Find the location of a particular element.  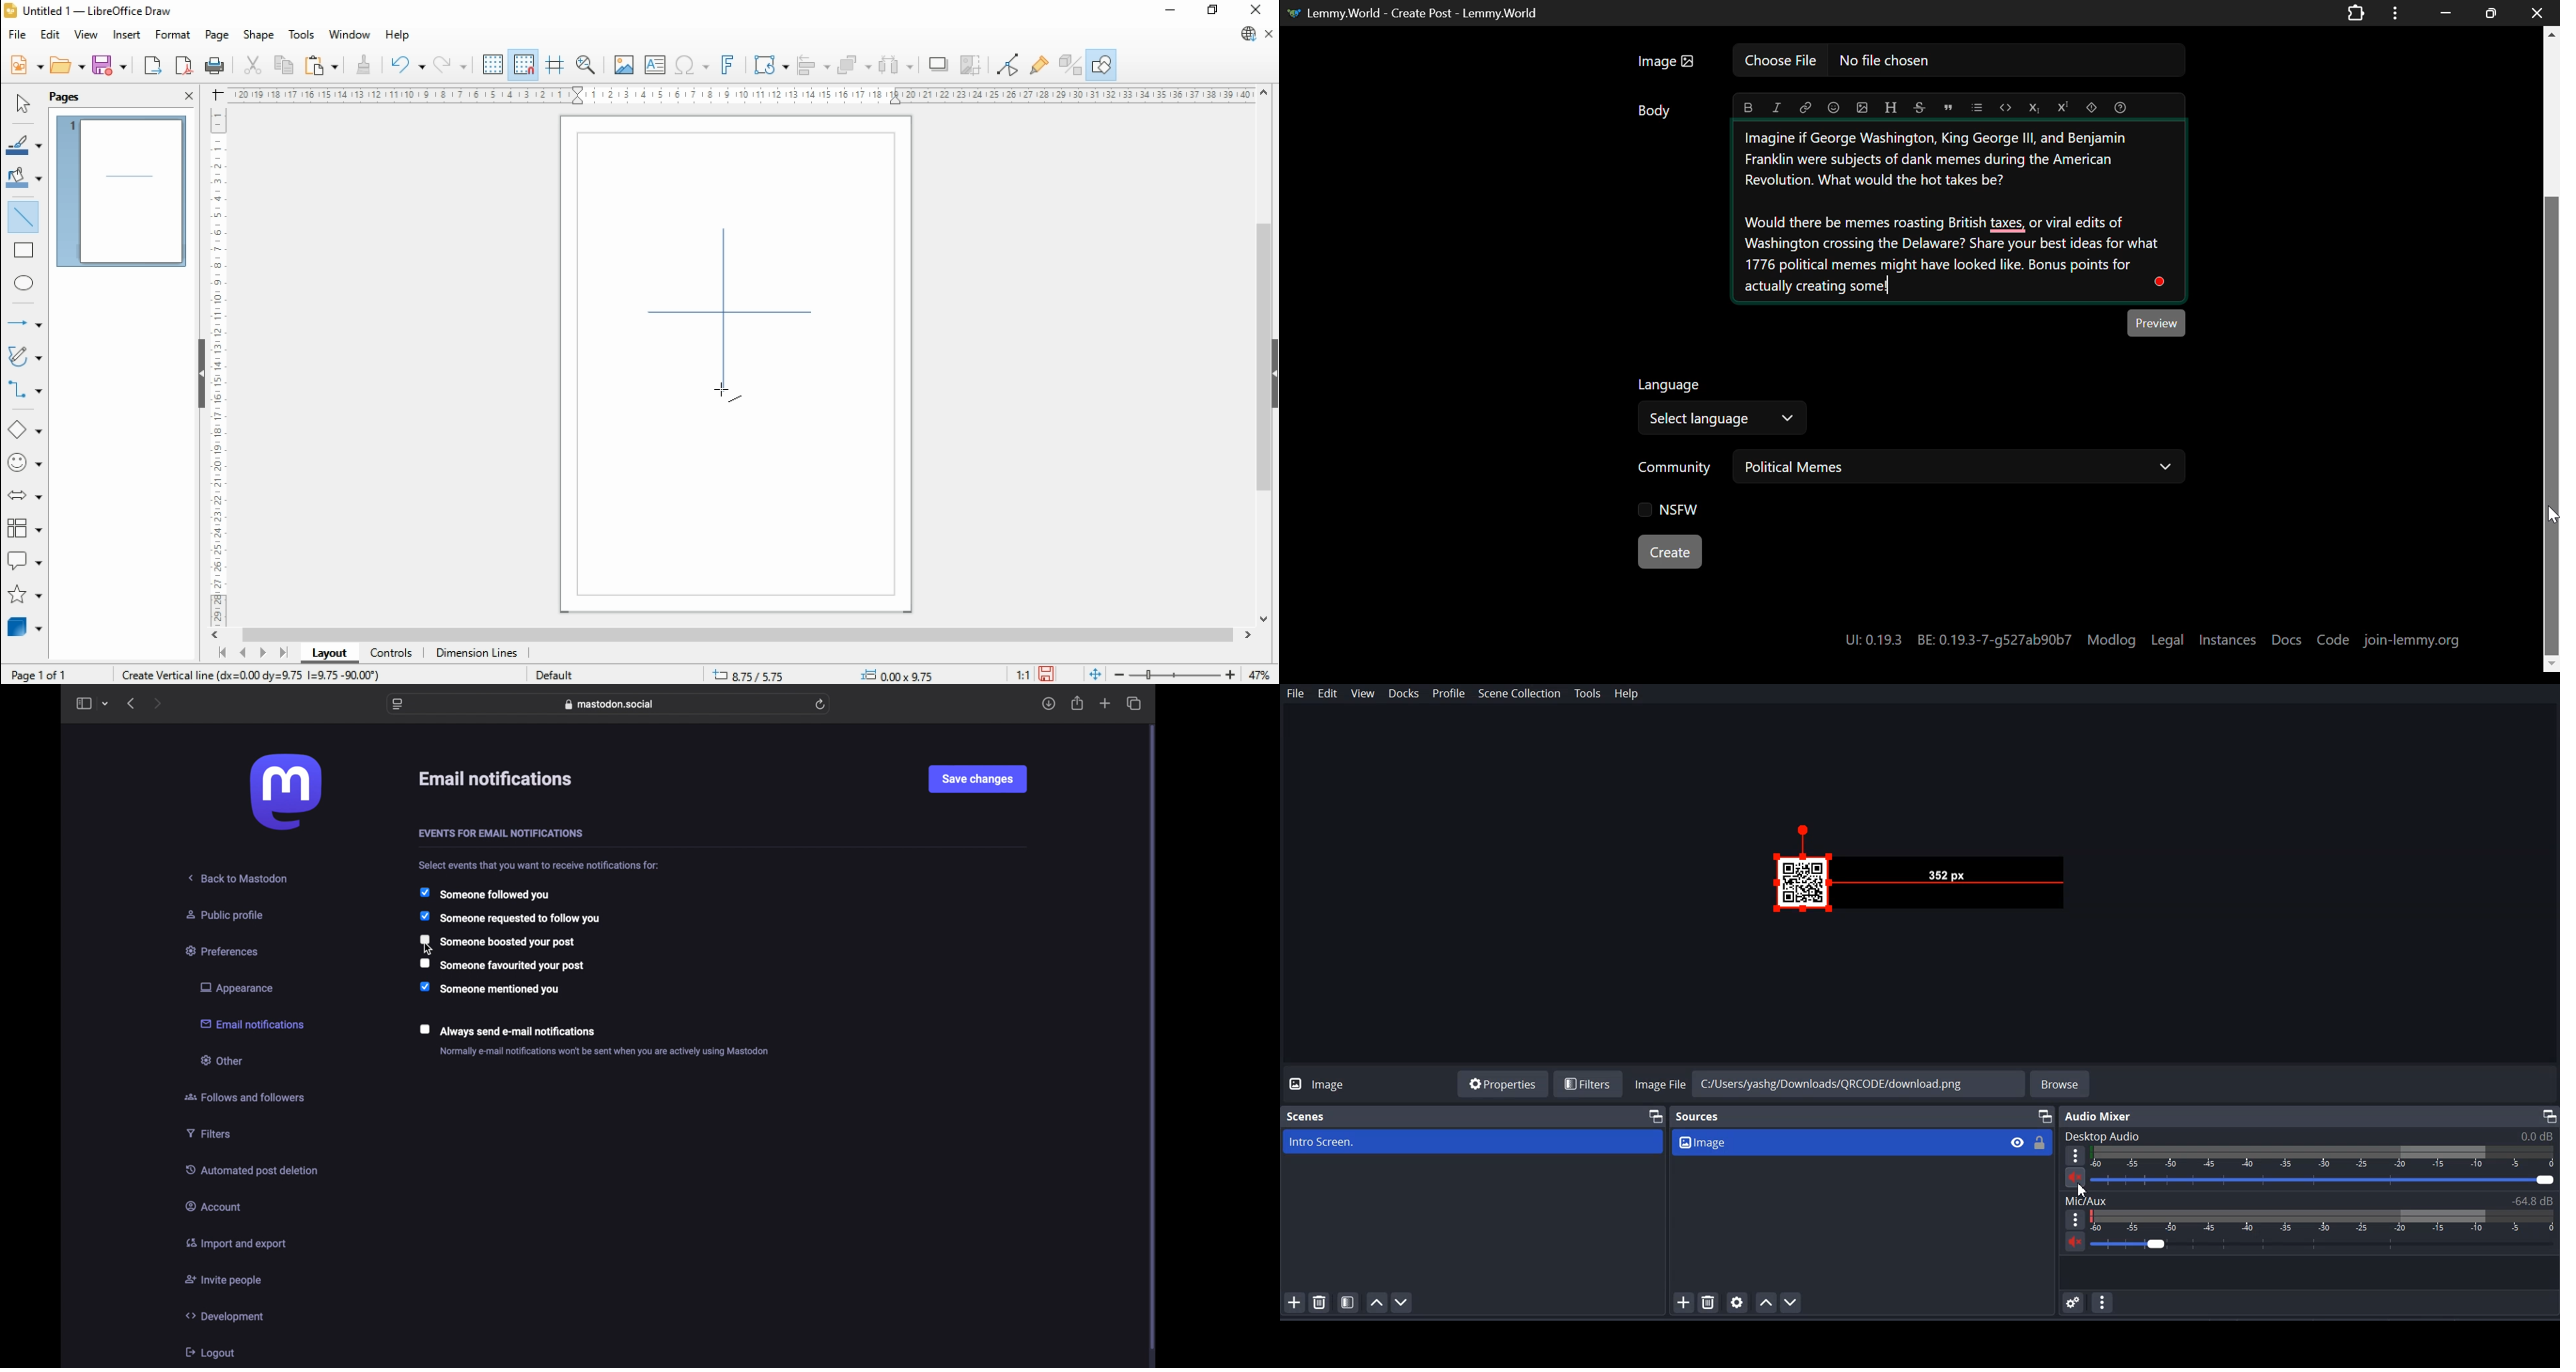

print is located at coordinates (218, 67).